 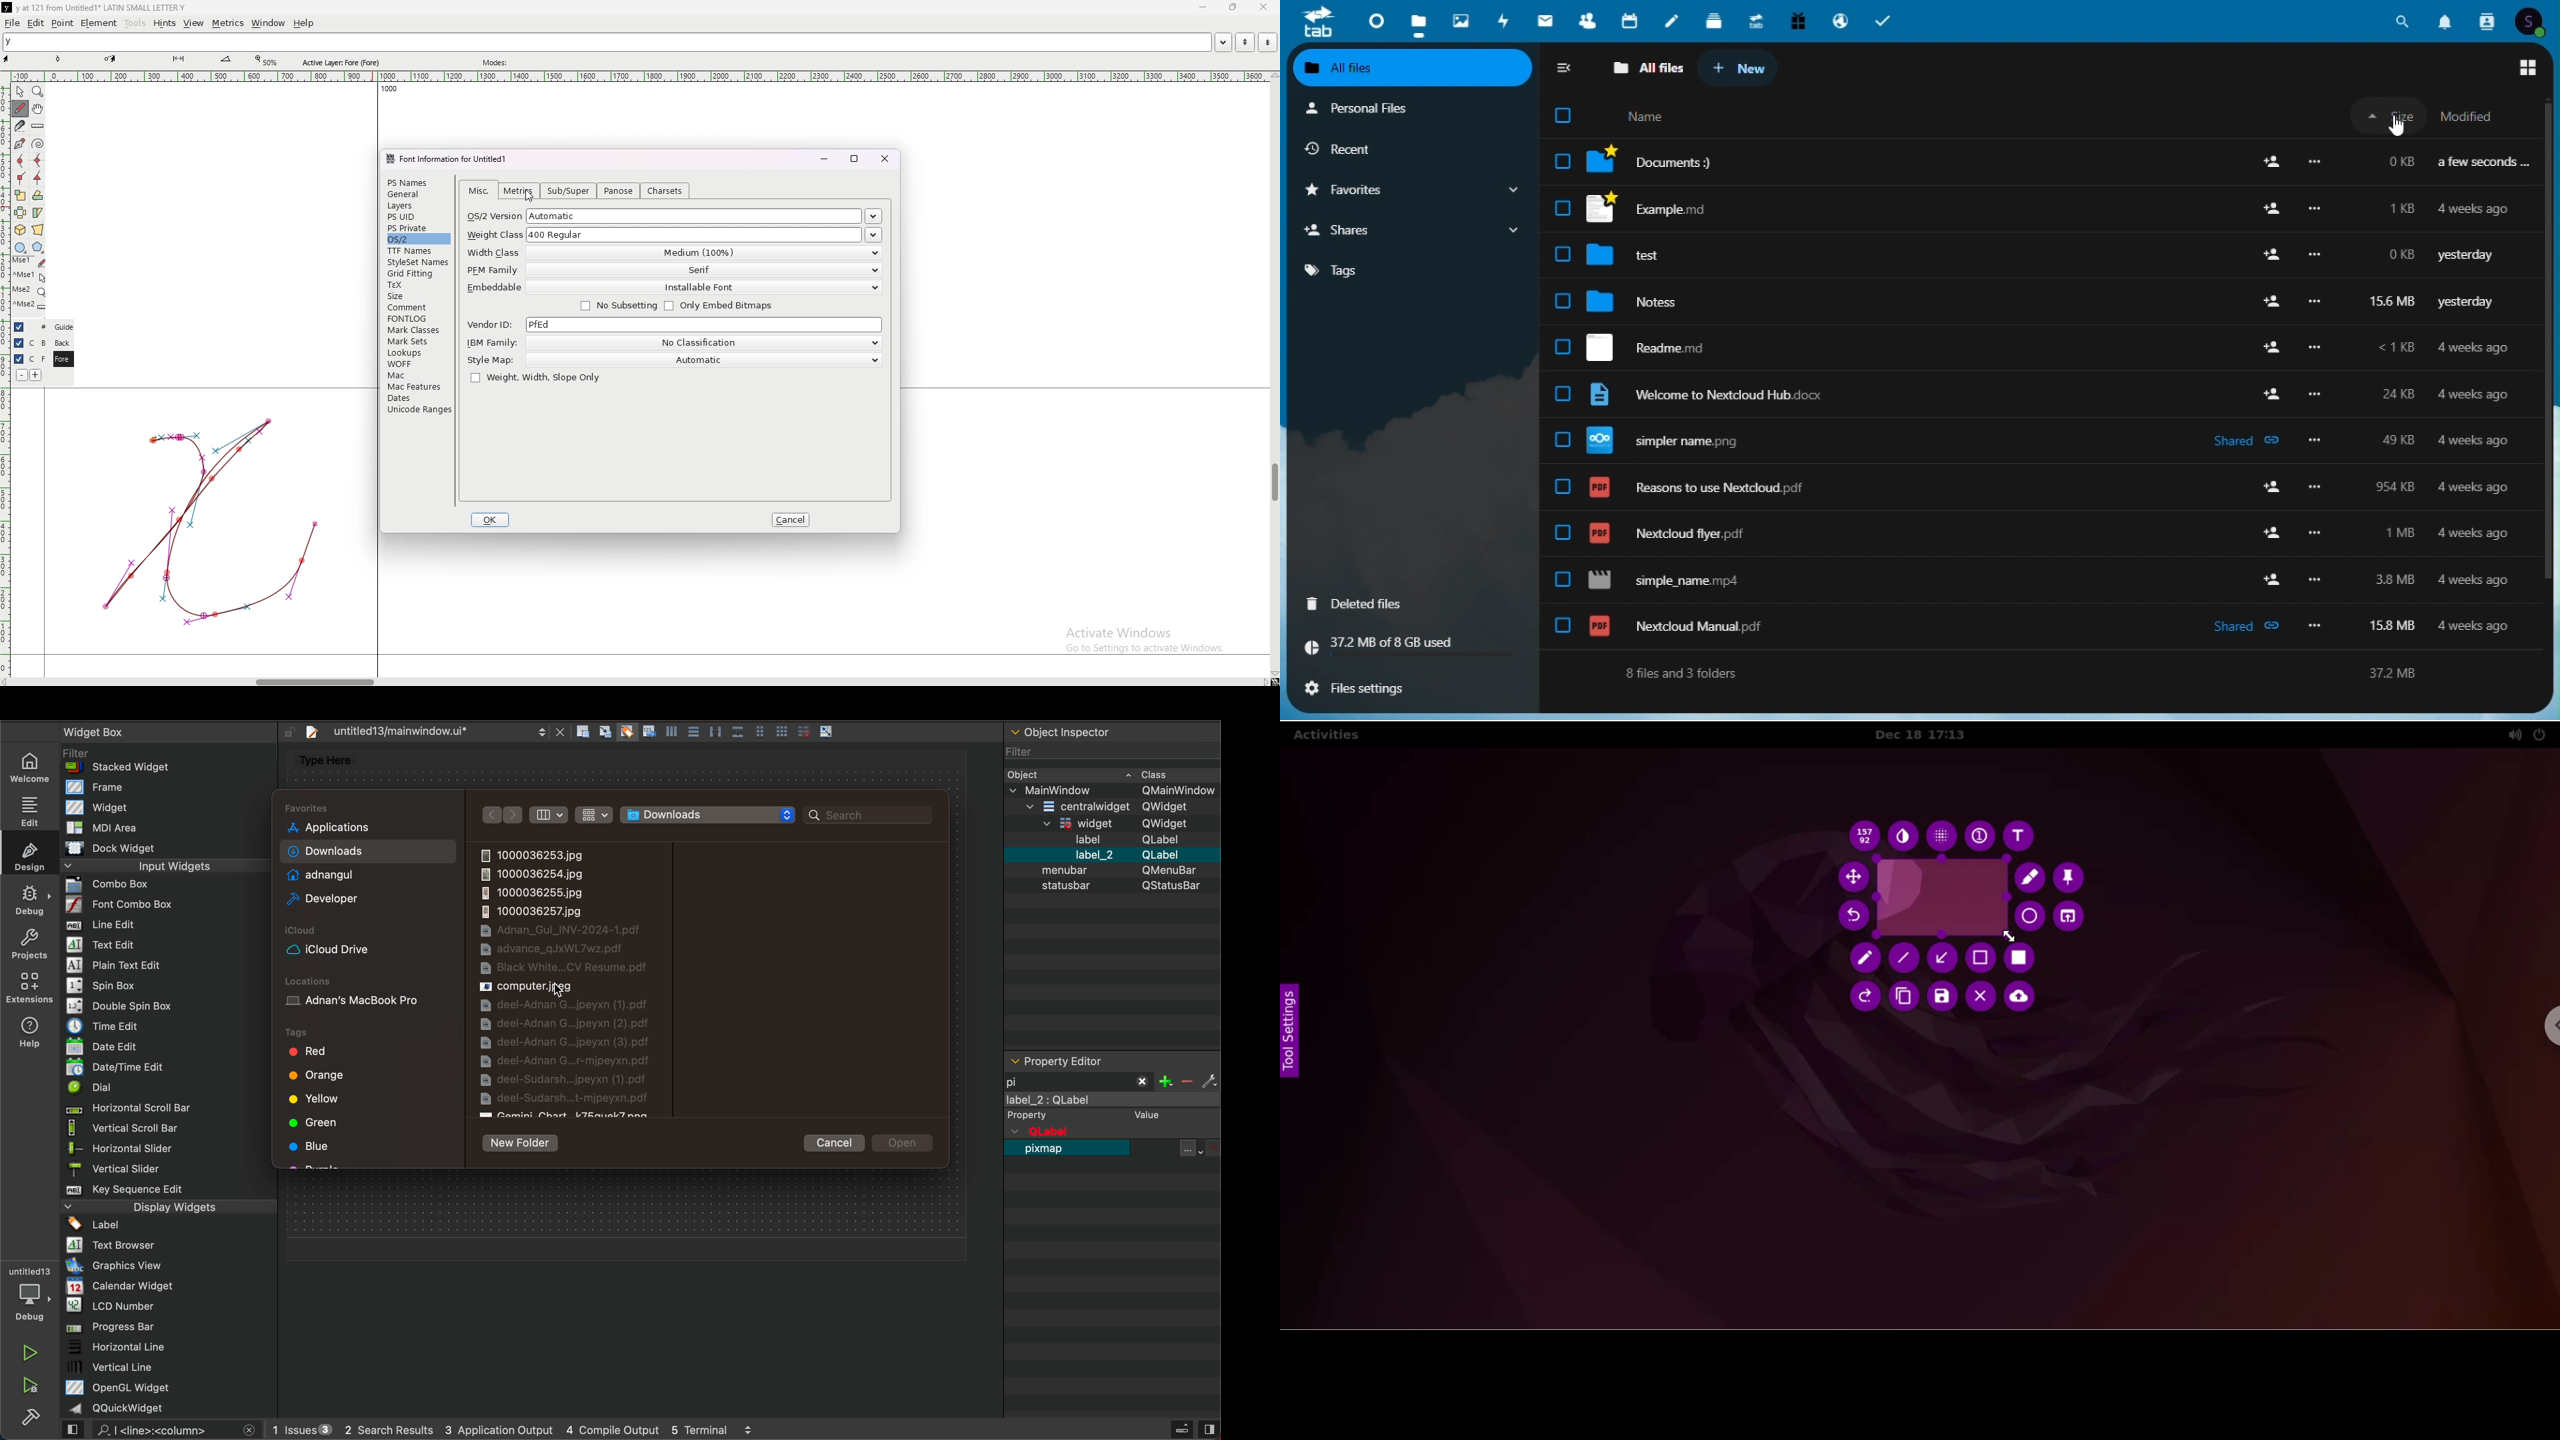 What do you see at coordinates (21, 375) in the screenshot?
I see `remove layer` at bounding box center [21, 375].